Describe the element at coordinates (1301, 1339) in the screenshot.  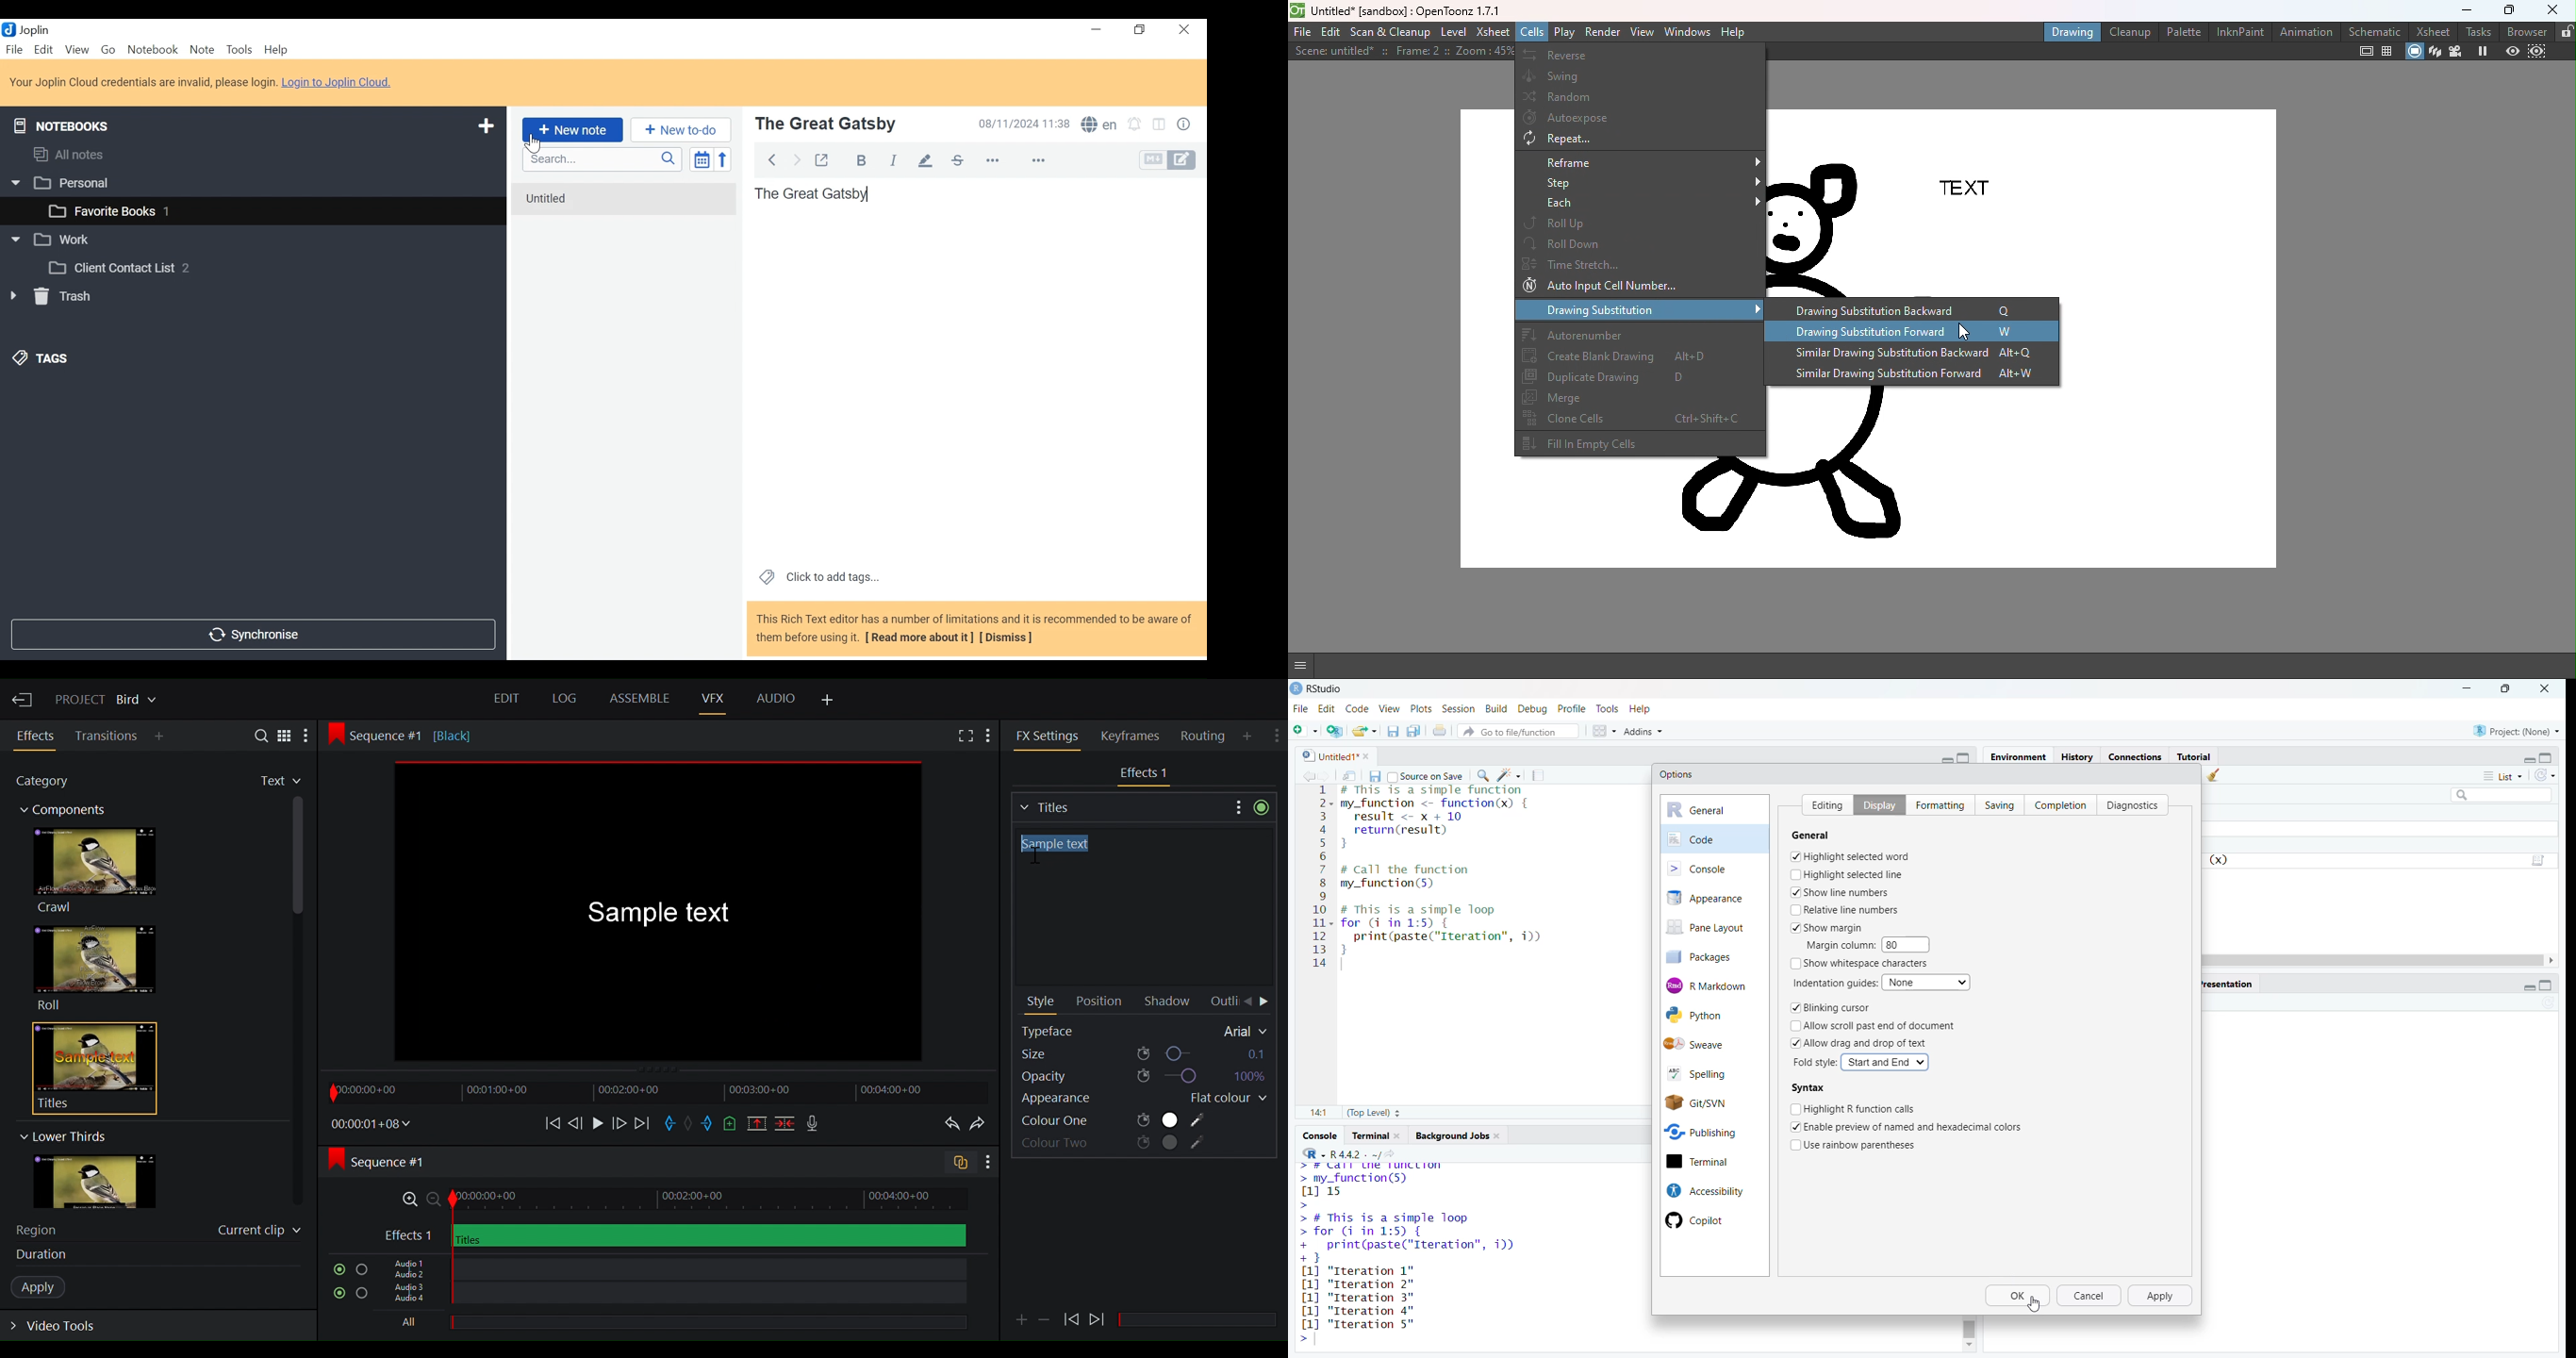
I see `prompt cursor` at that location.